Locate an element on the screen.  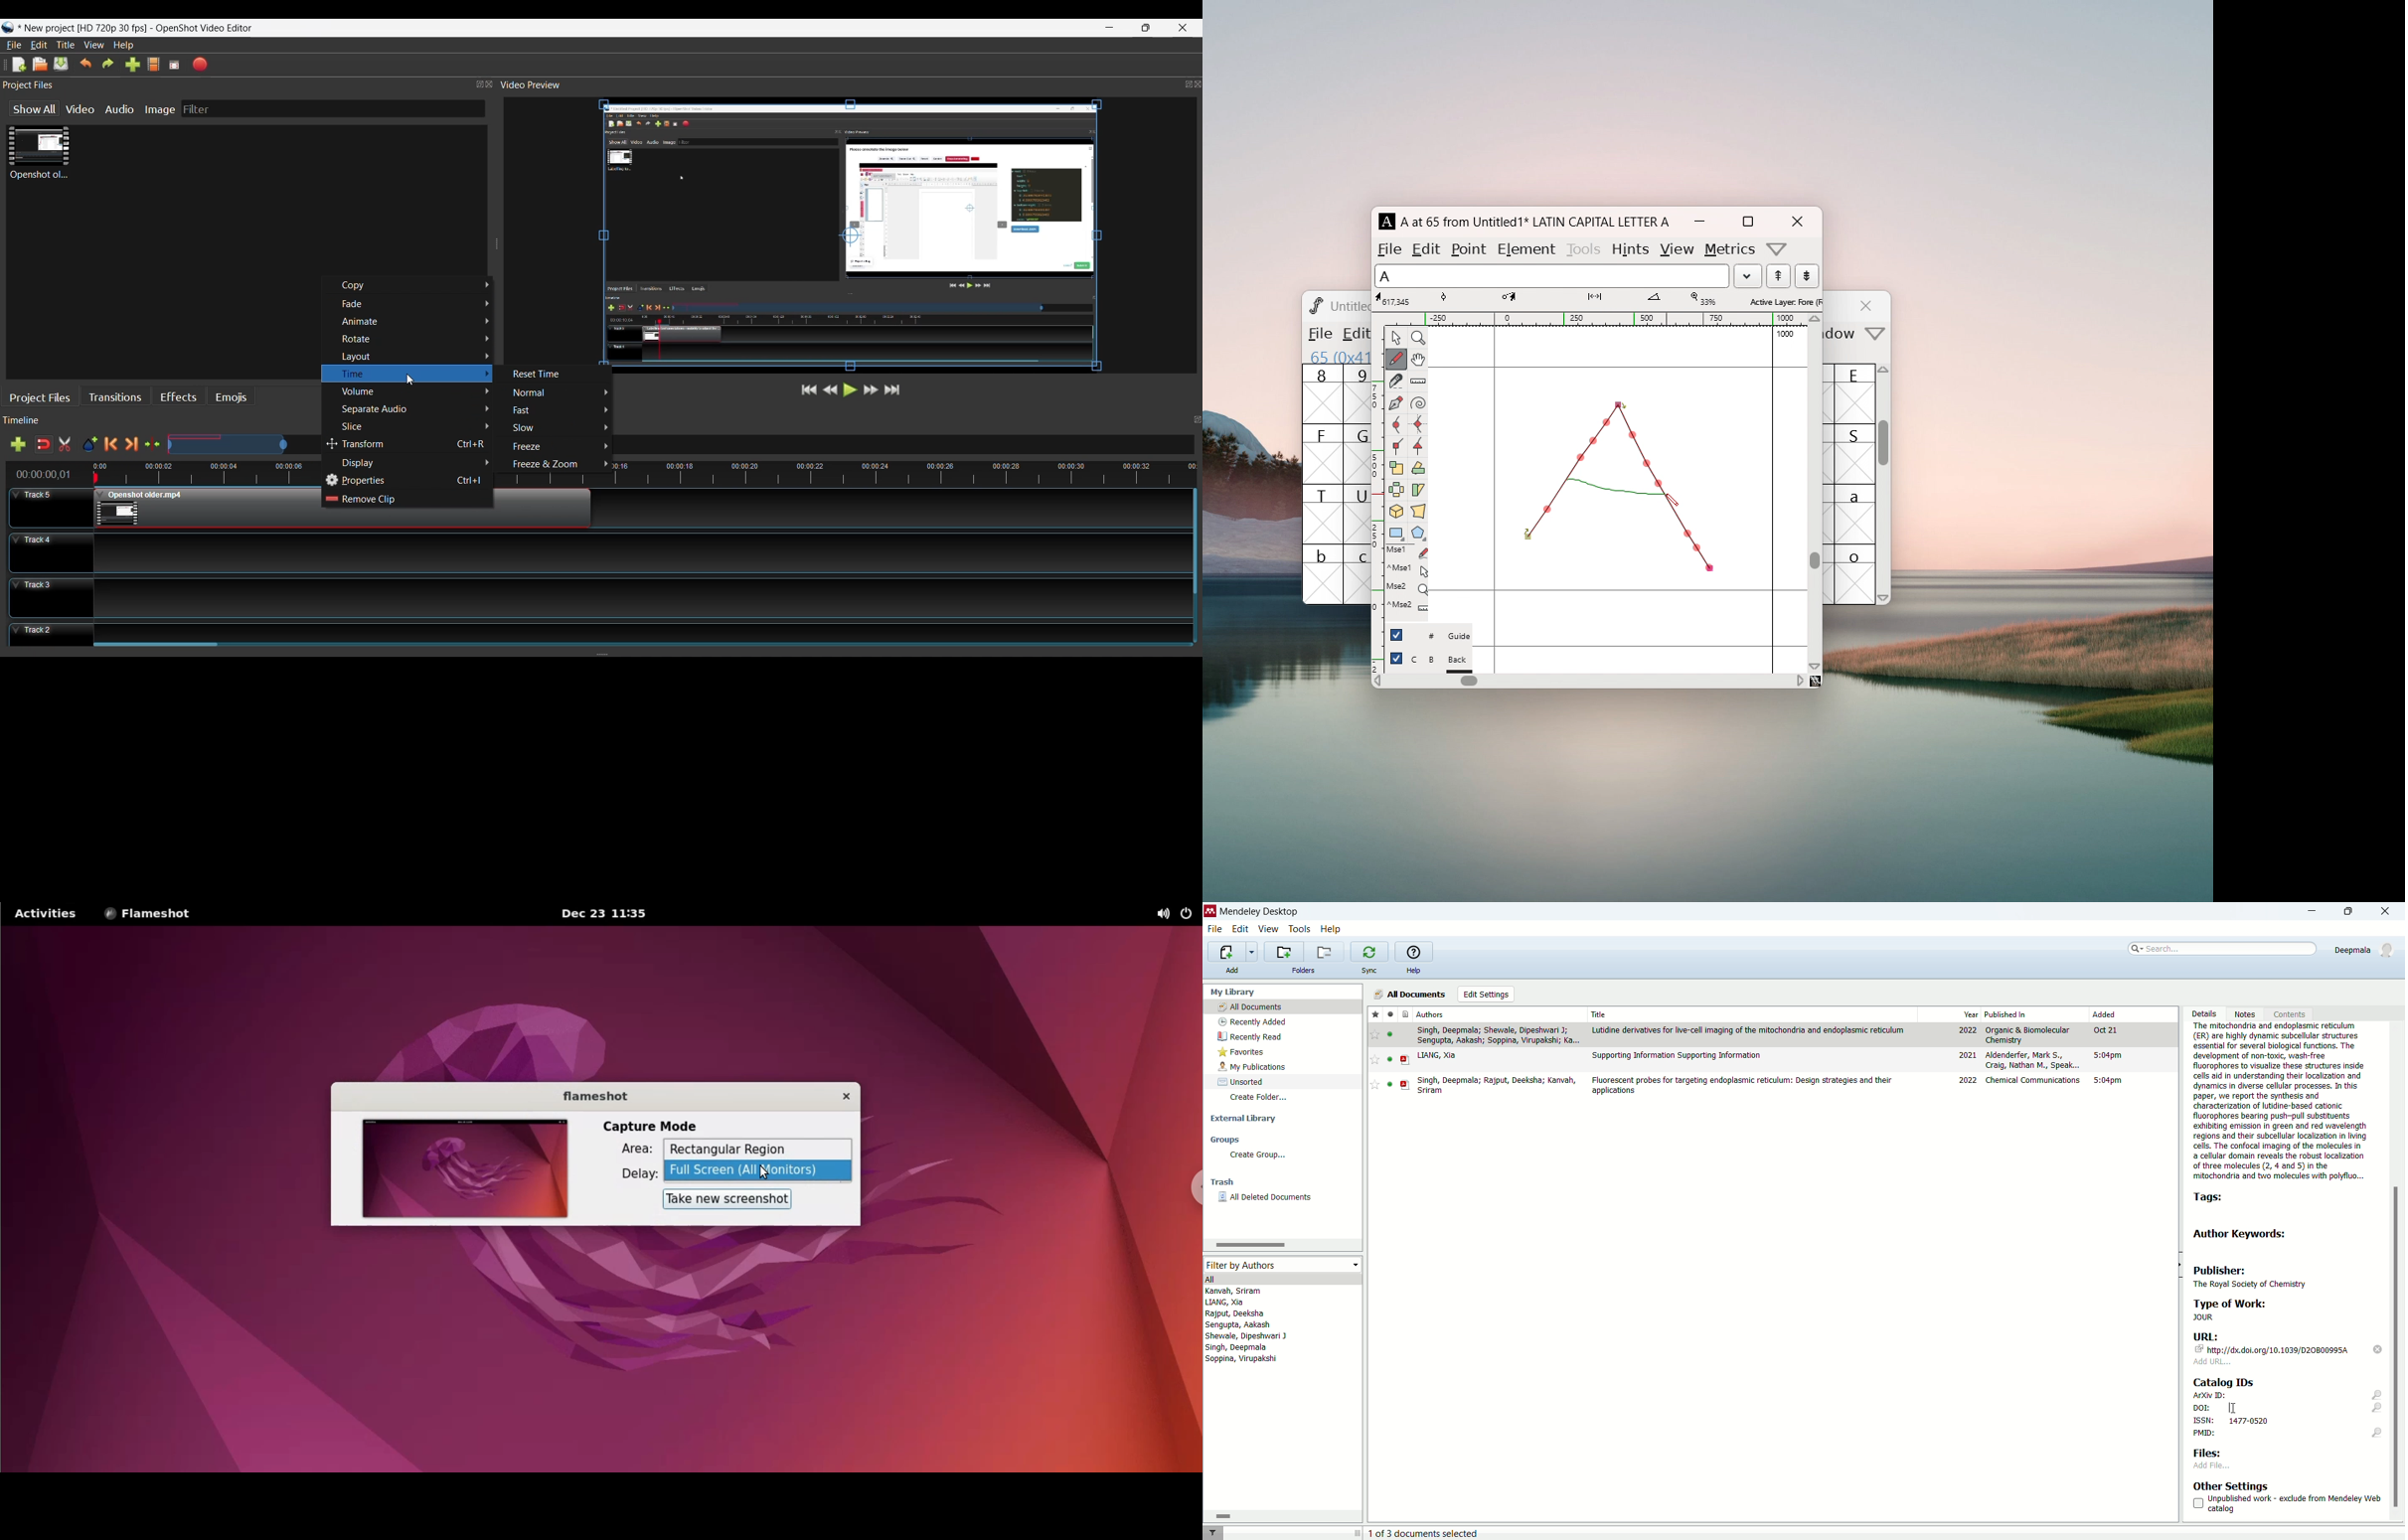
Clip is located at coordinates (38, 155).